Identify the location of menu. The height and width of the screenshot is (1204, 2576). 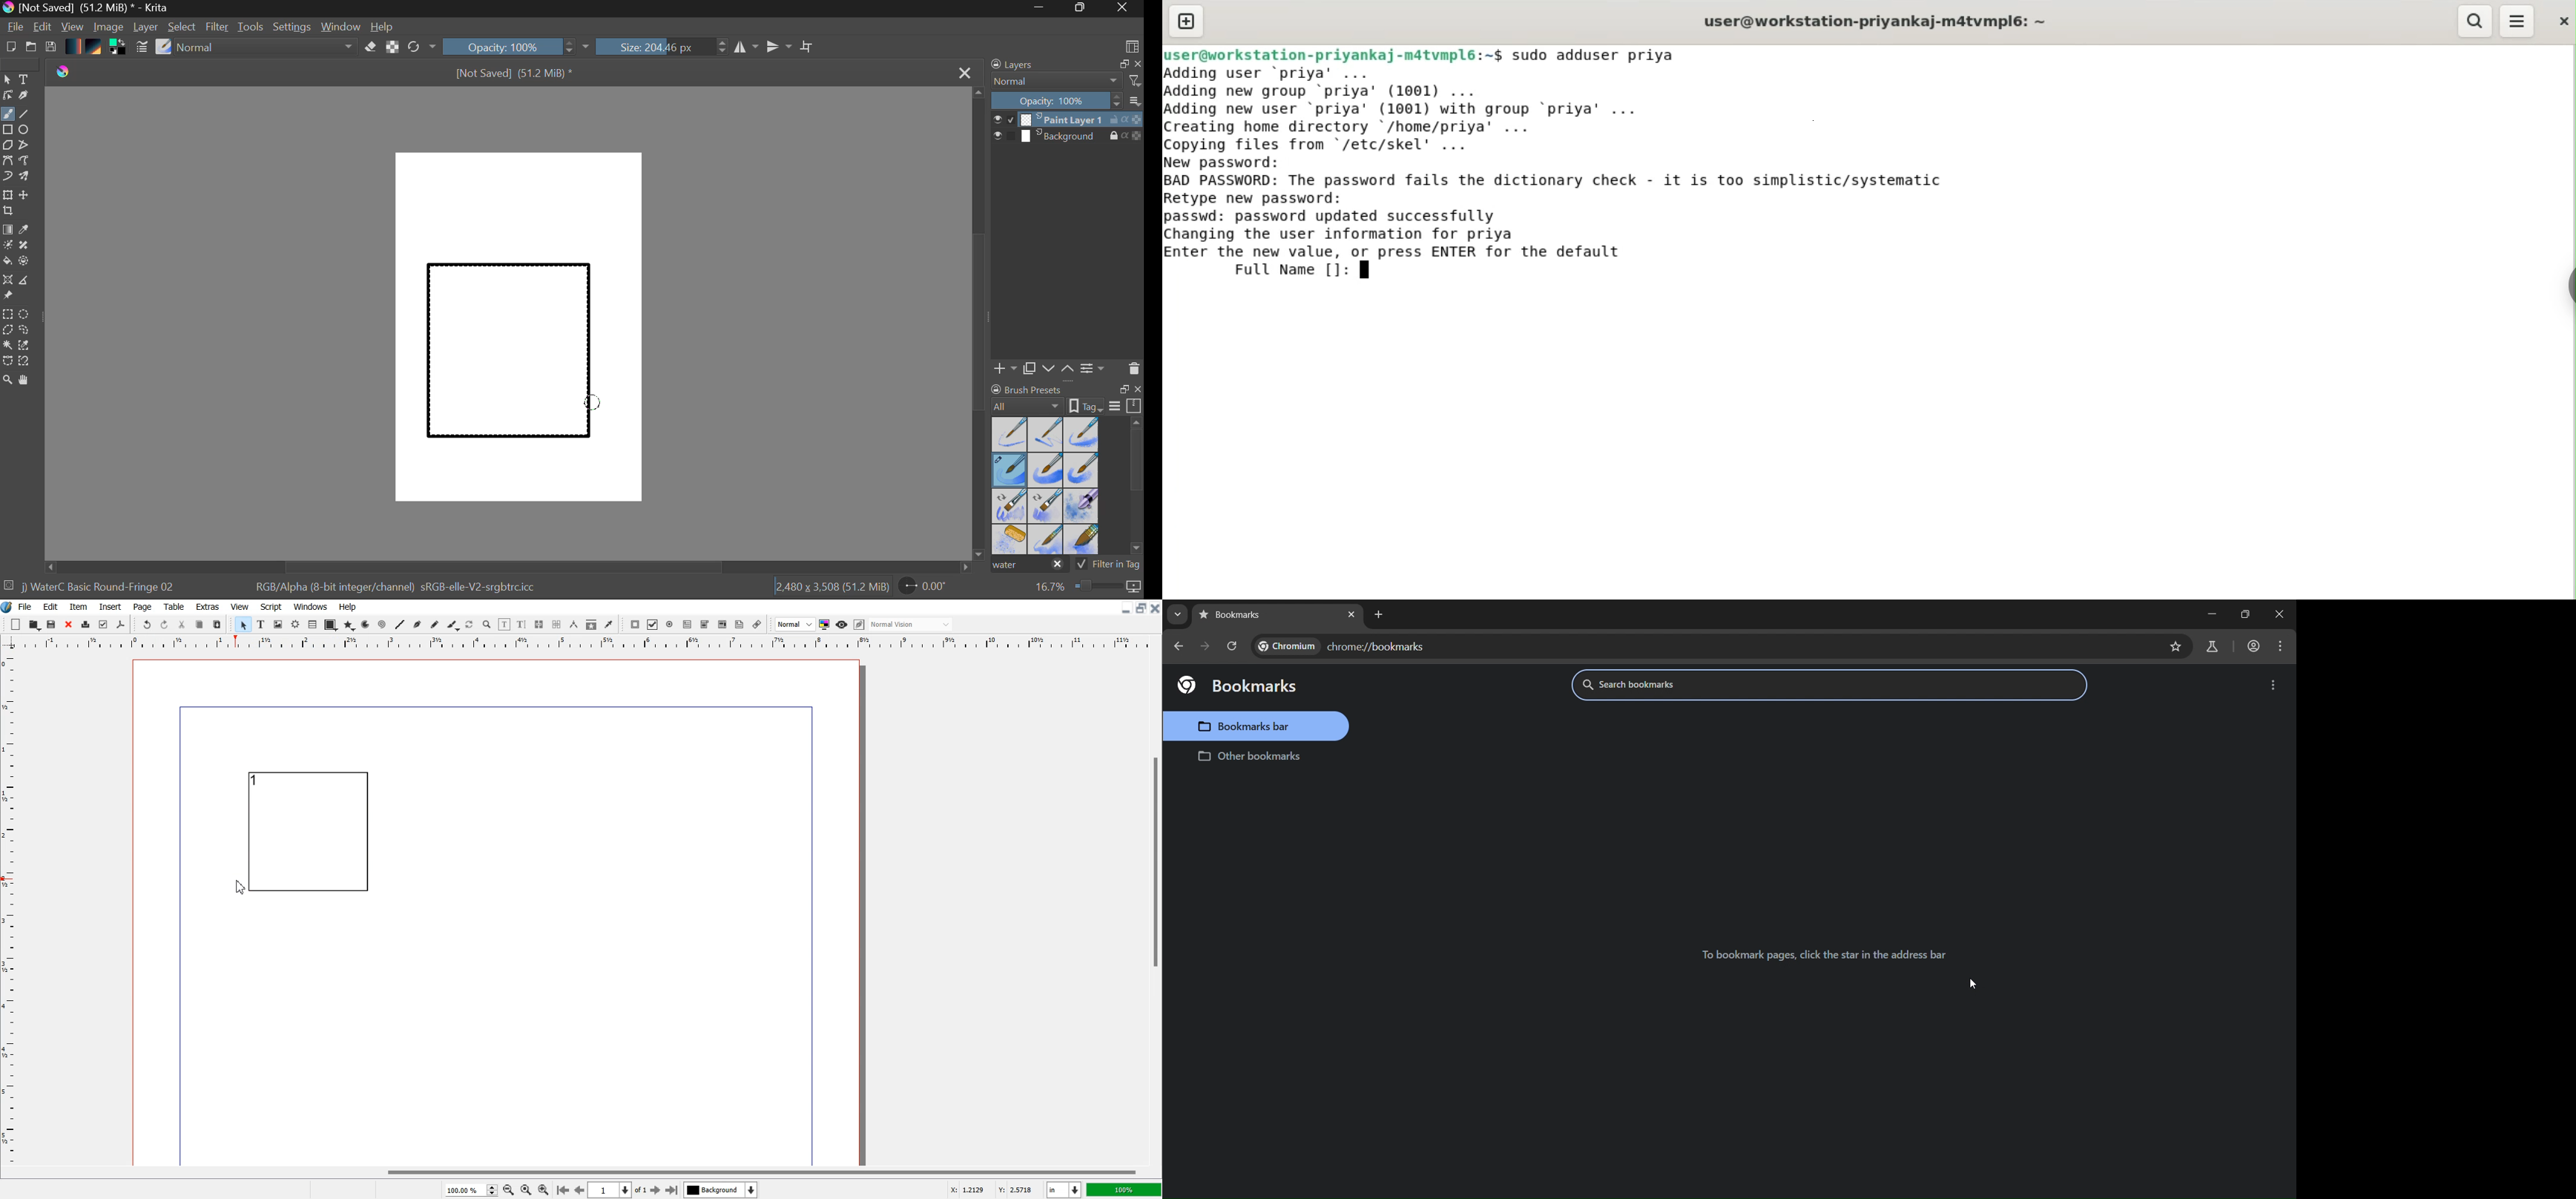
(2283, 647).